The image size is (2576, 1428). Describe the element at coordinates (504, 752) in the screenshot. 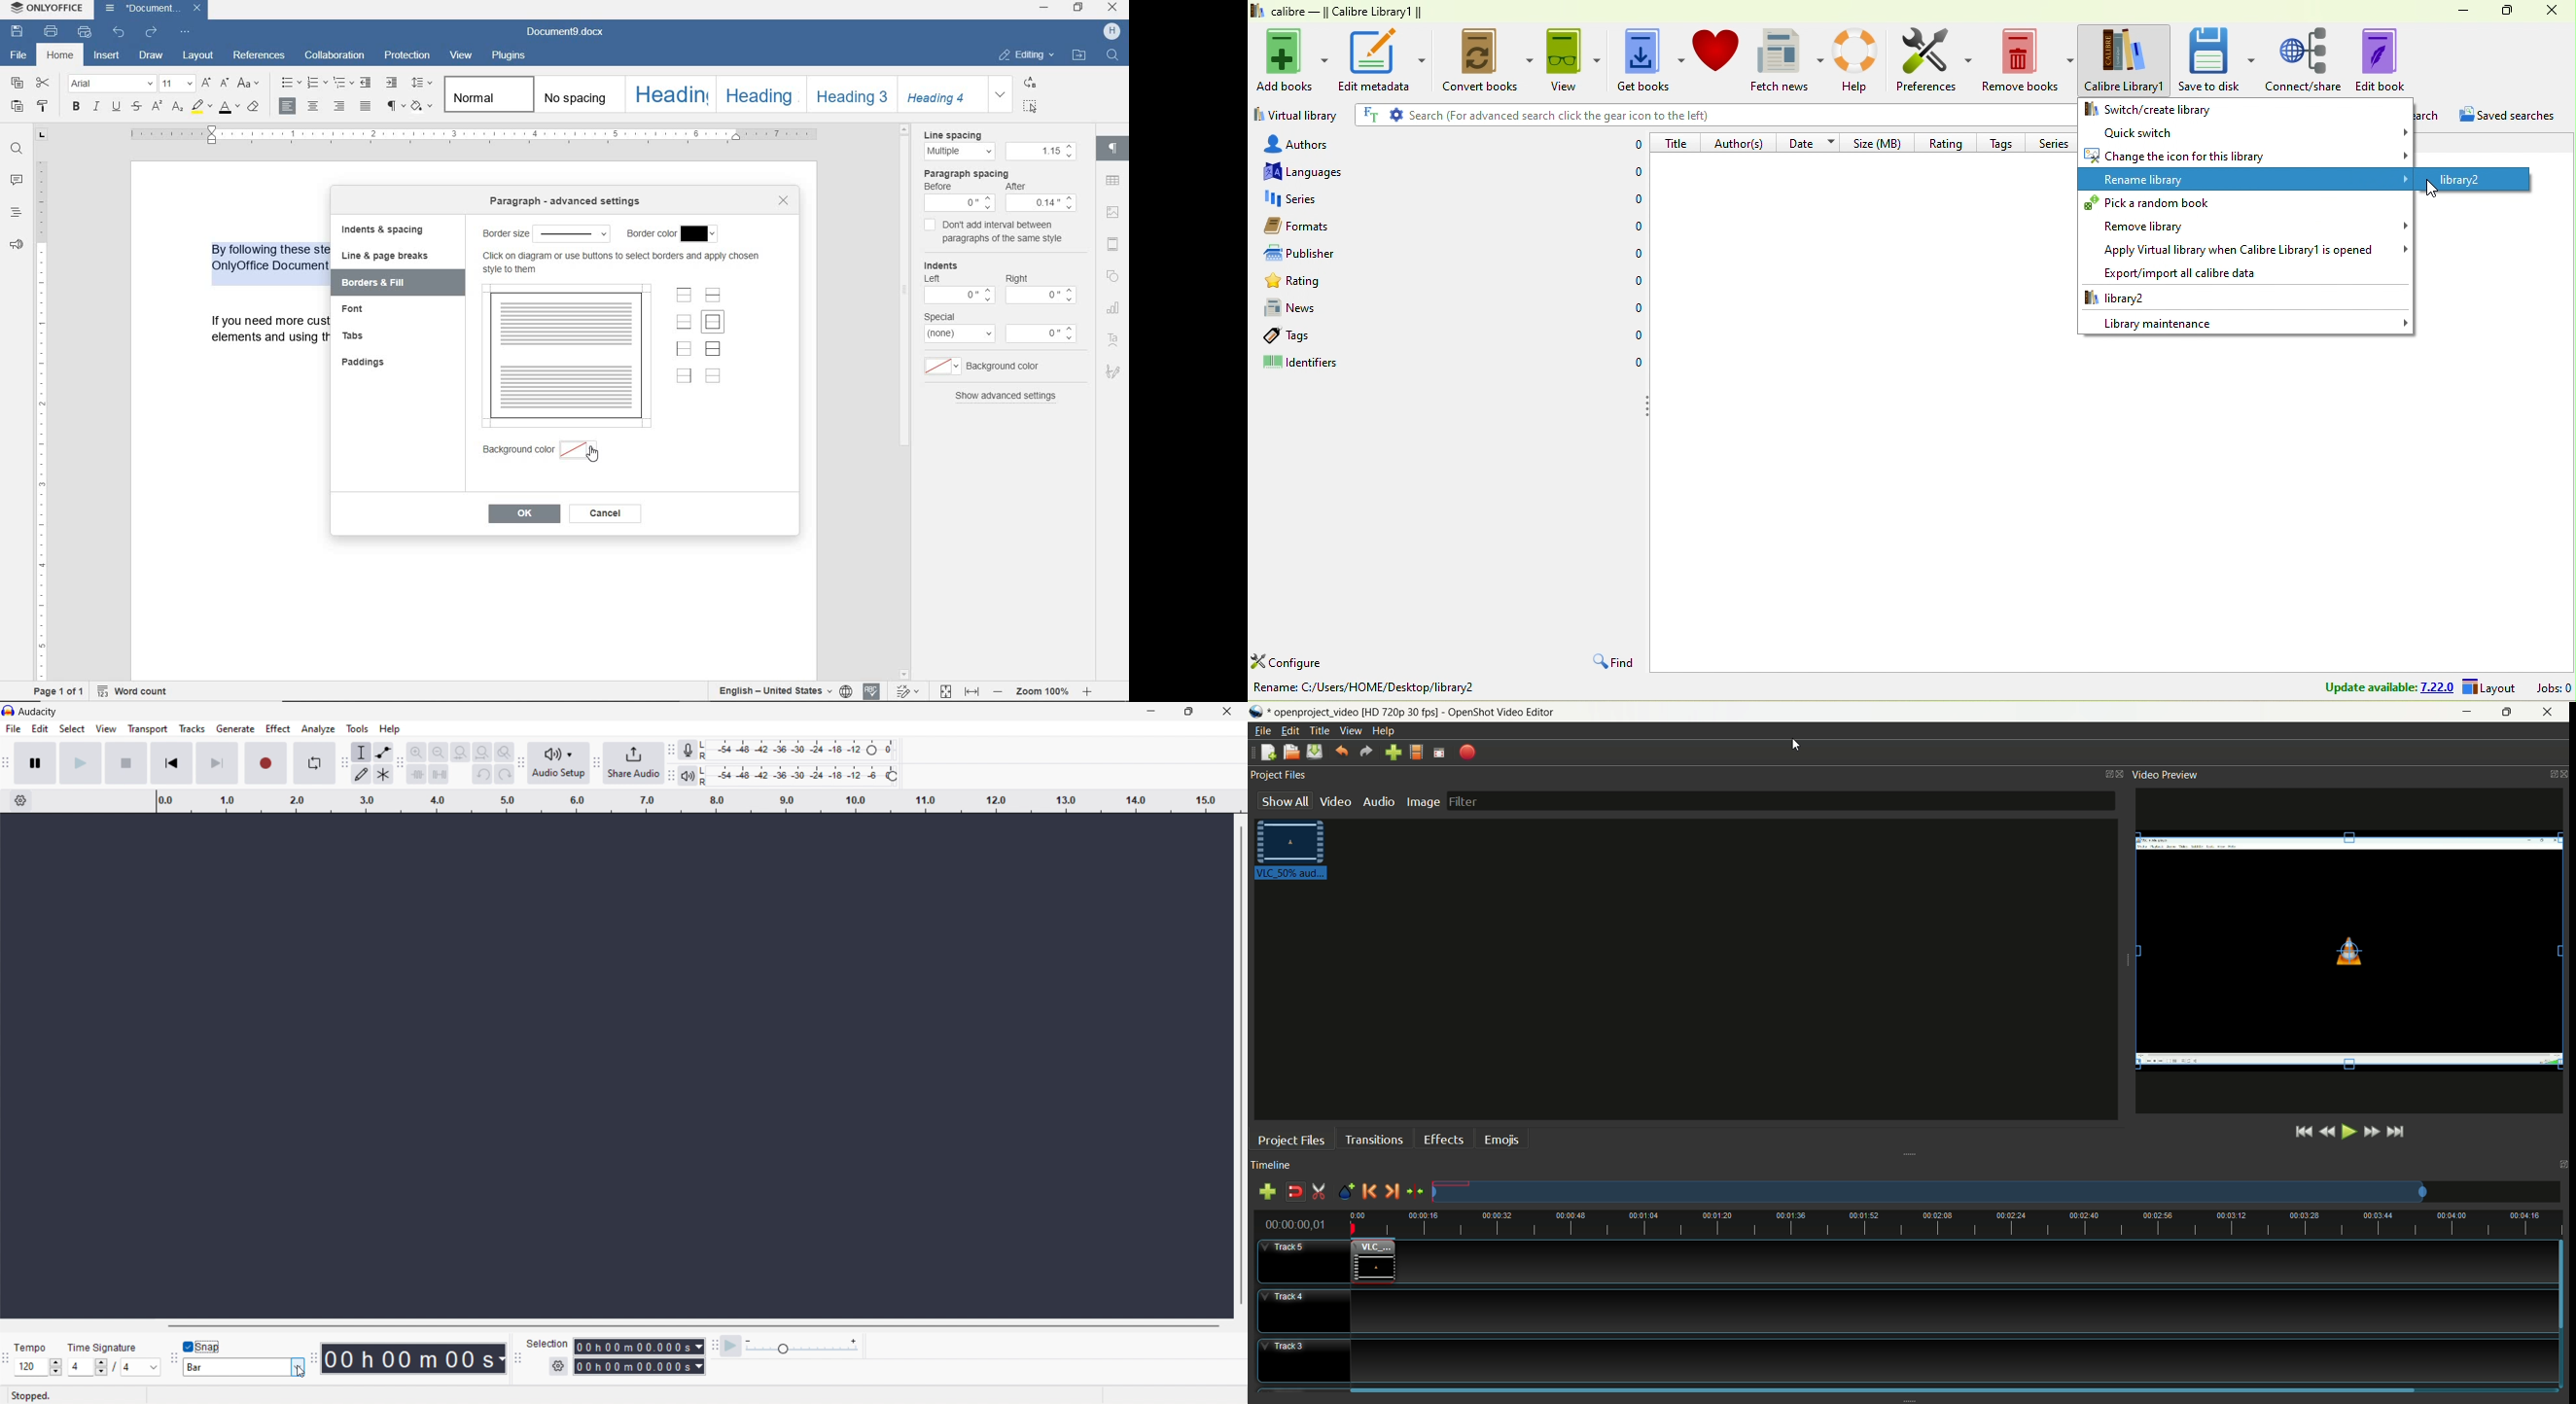

I see `toggle zoom` at that location.